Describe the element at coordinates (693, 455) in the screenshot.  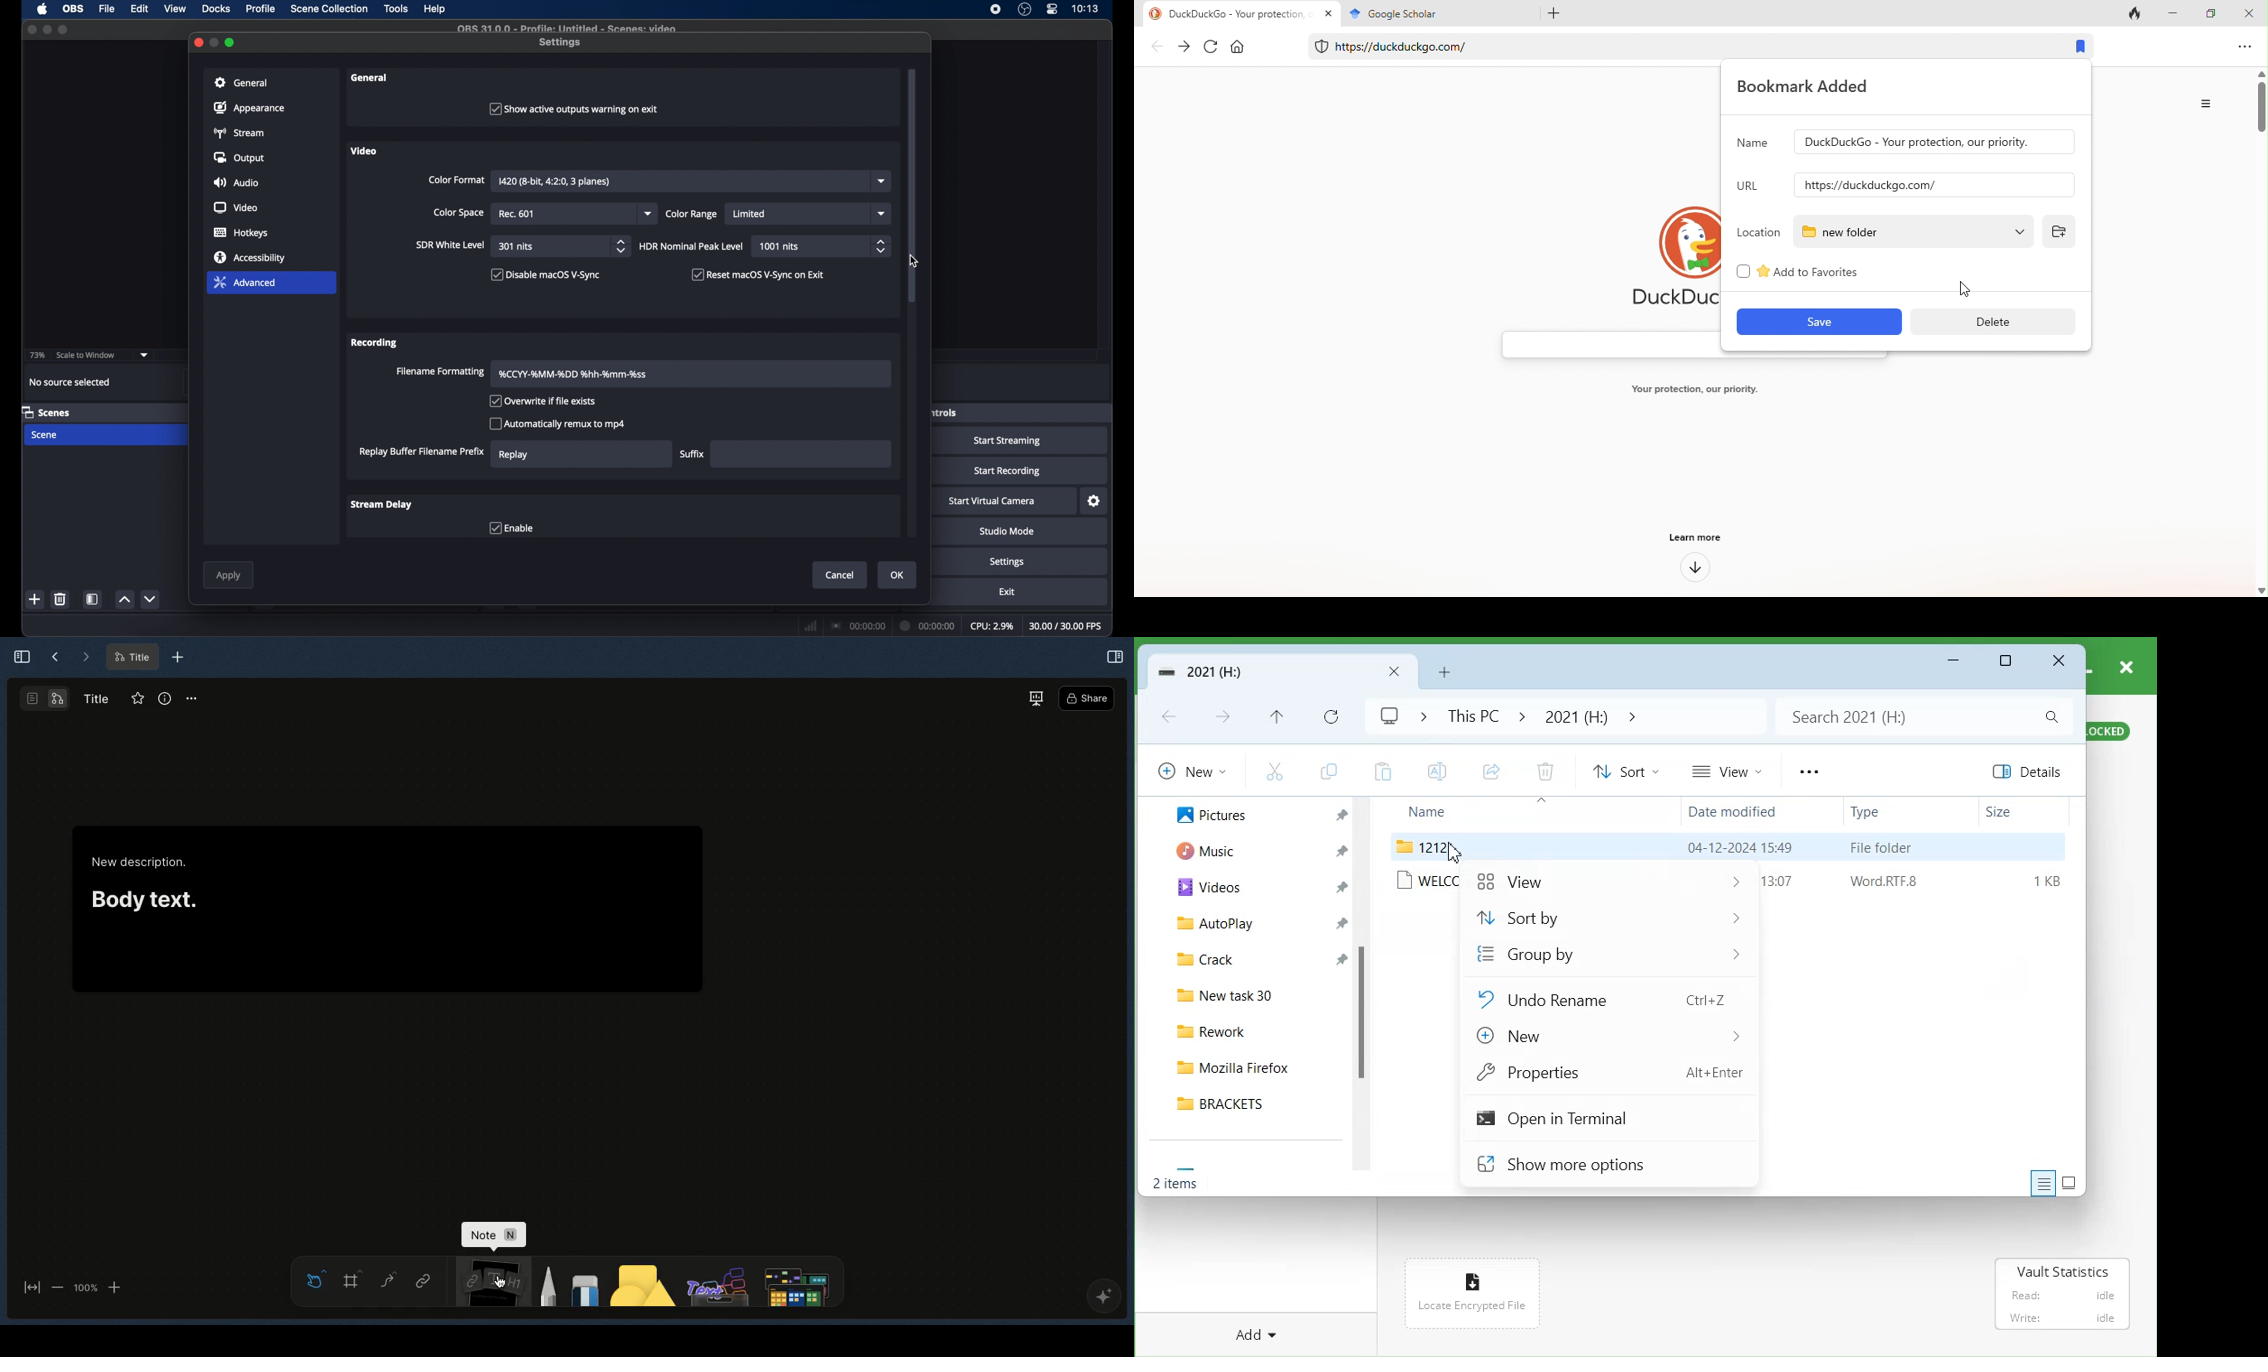
I see `suffix` at that location.